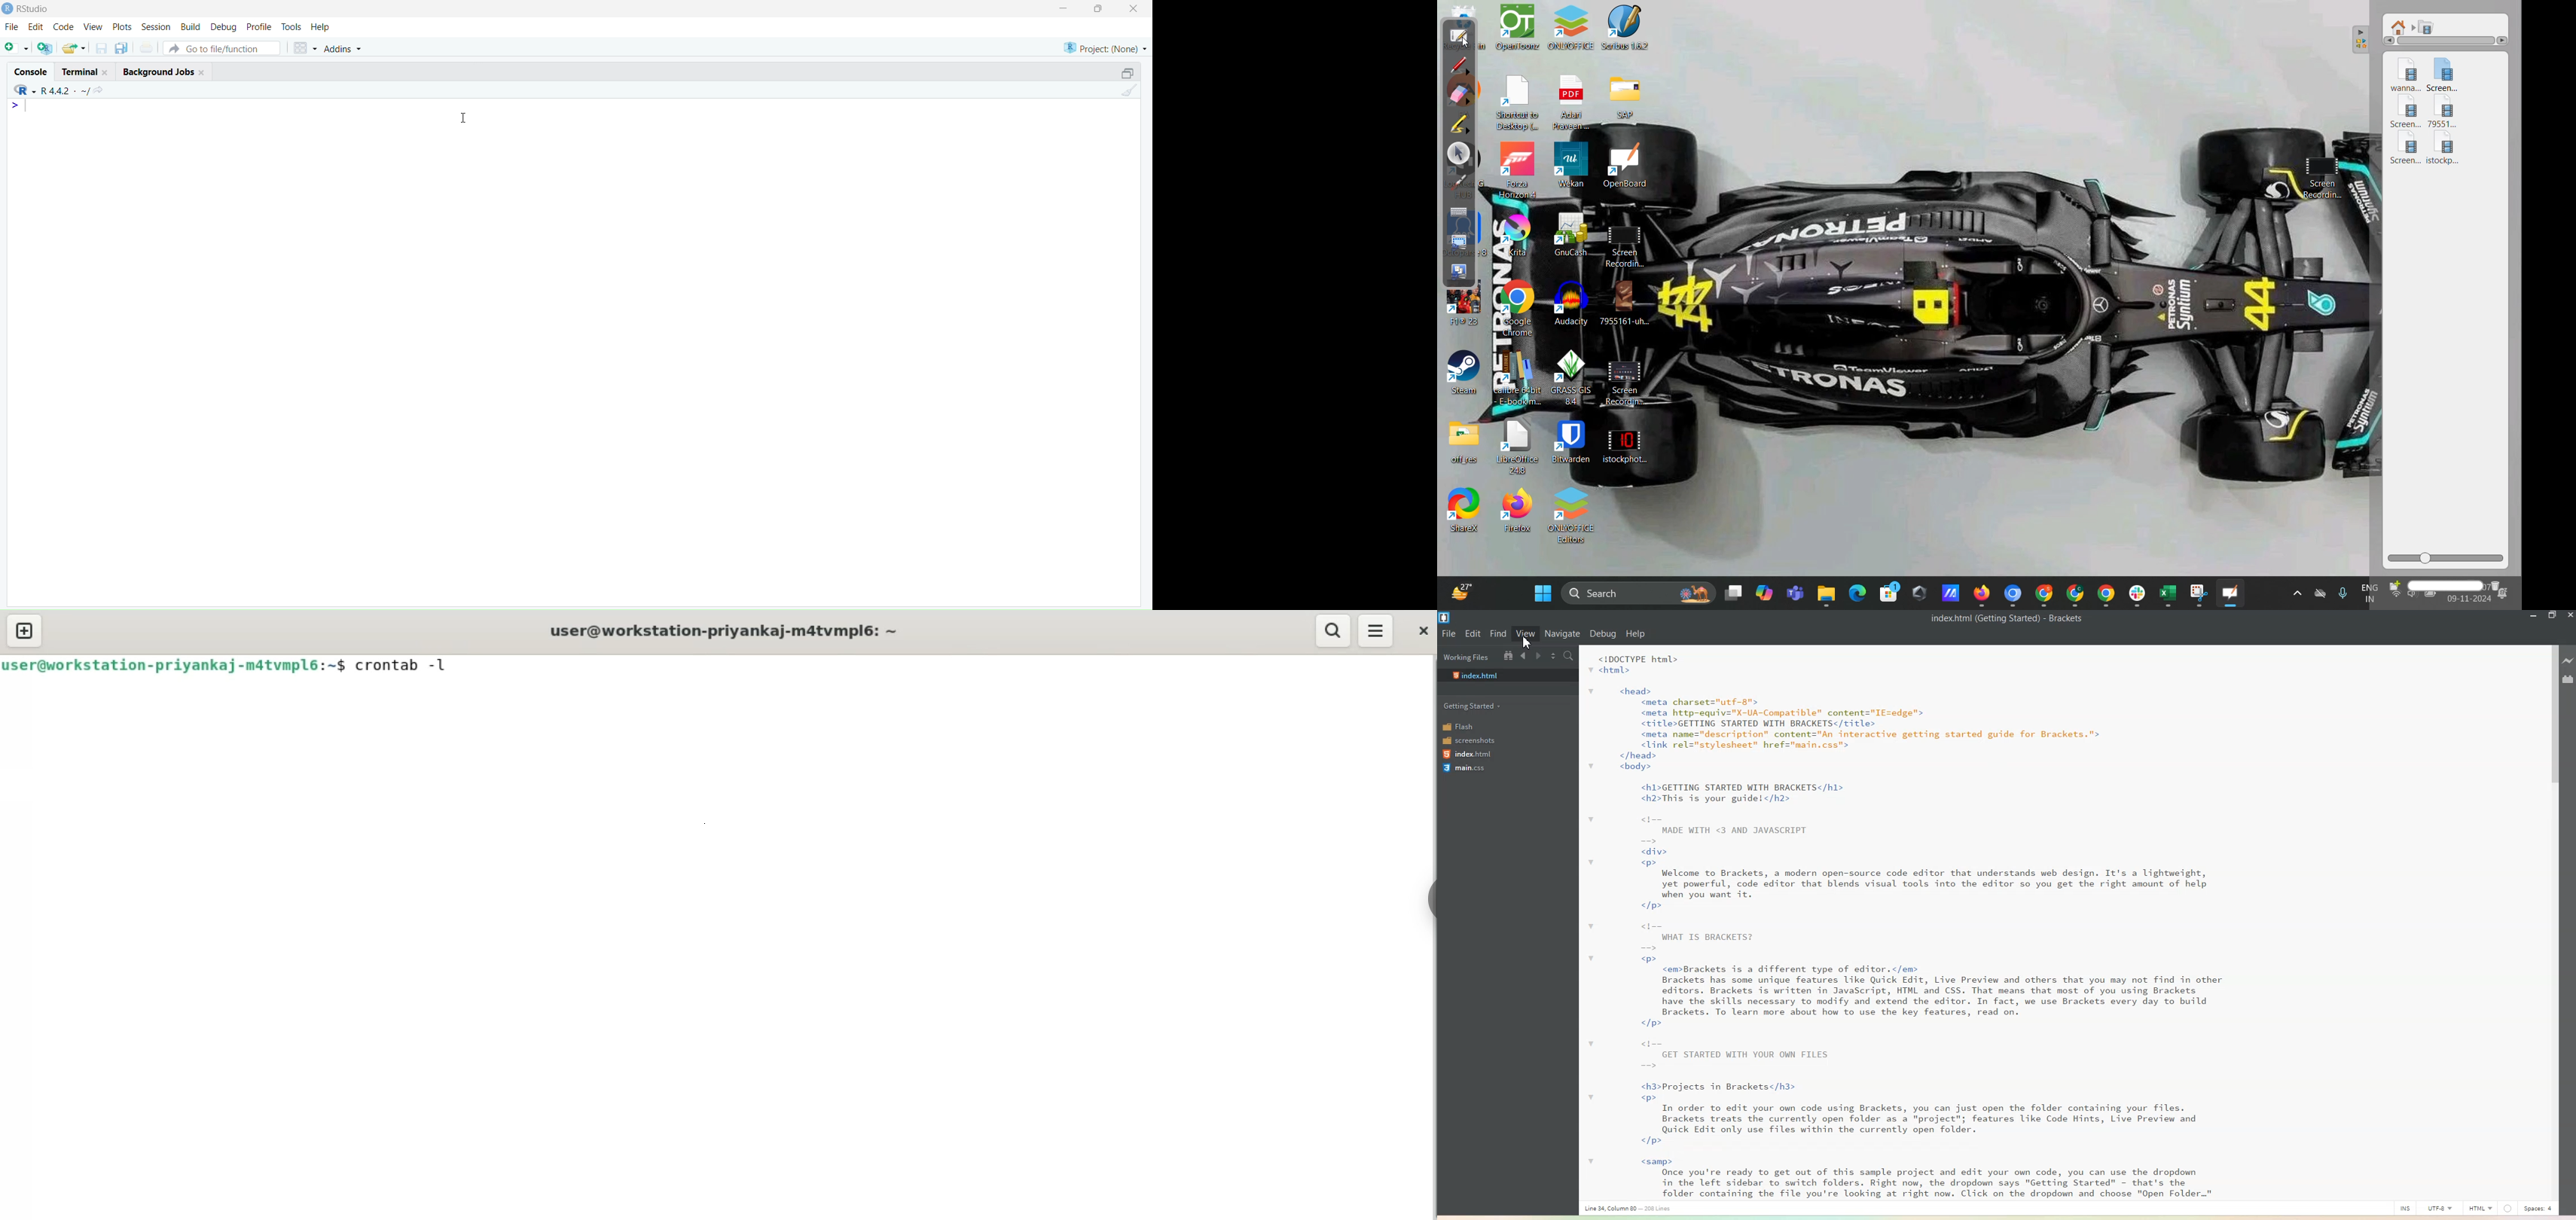 The image size is (2576, 1232). Describe the element at coordinates (122, 25) in the screenshot. I see `Plots` at that location.